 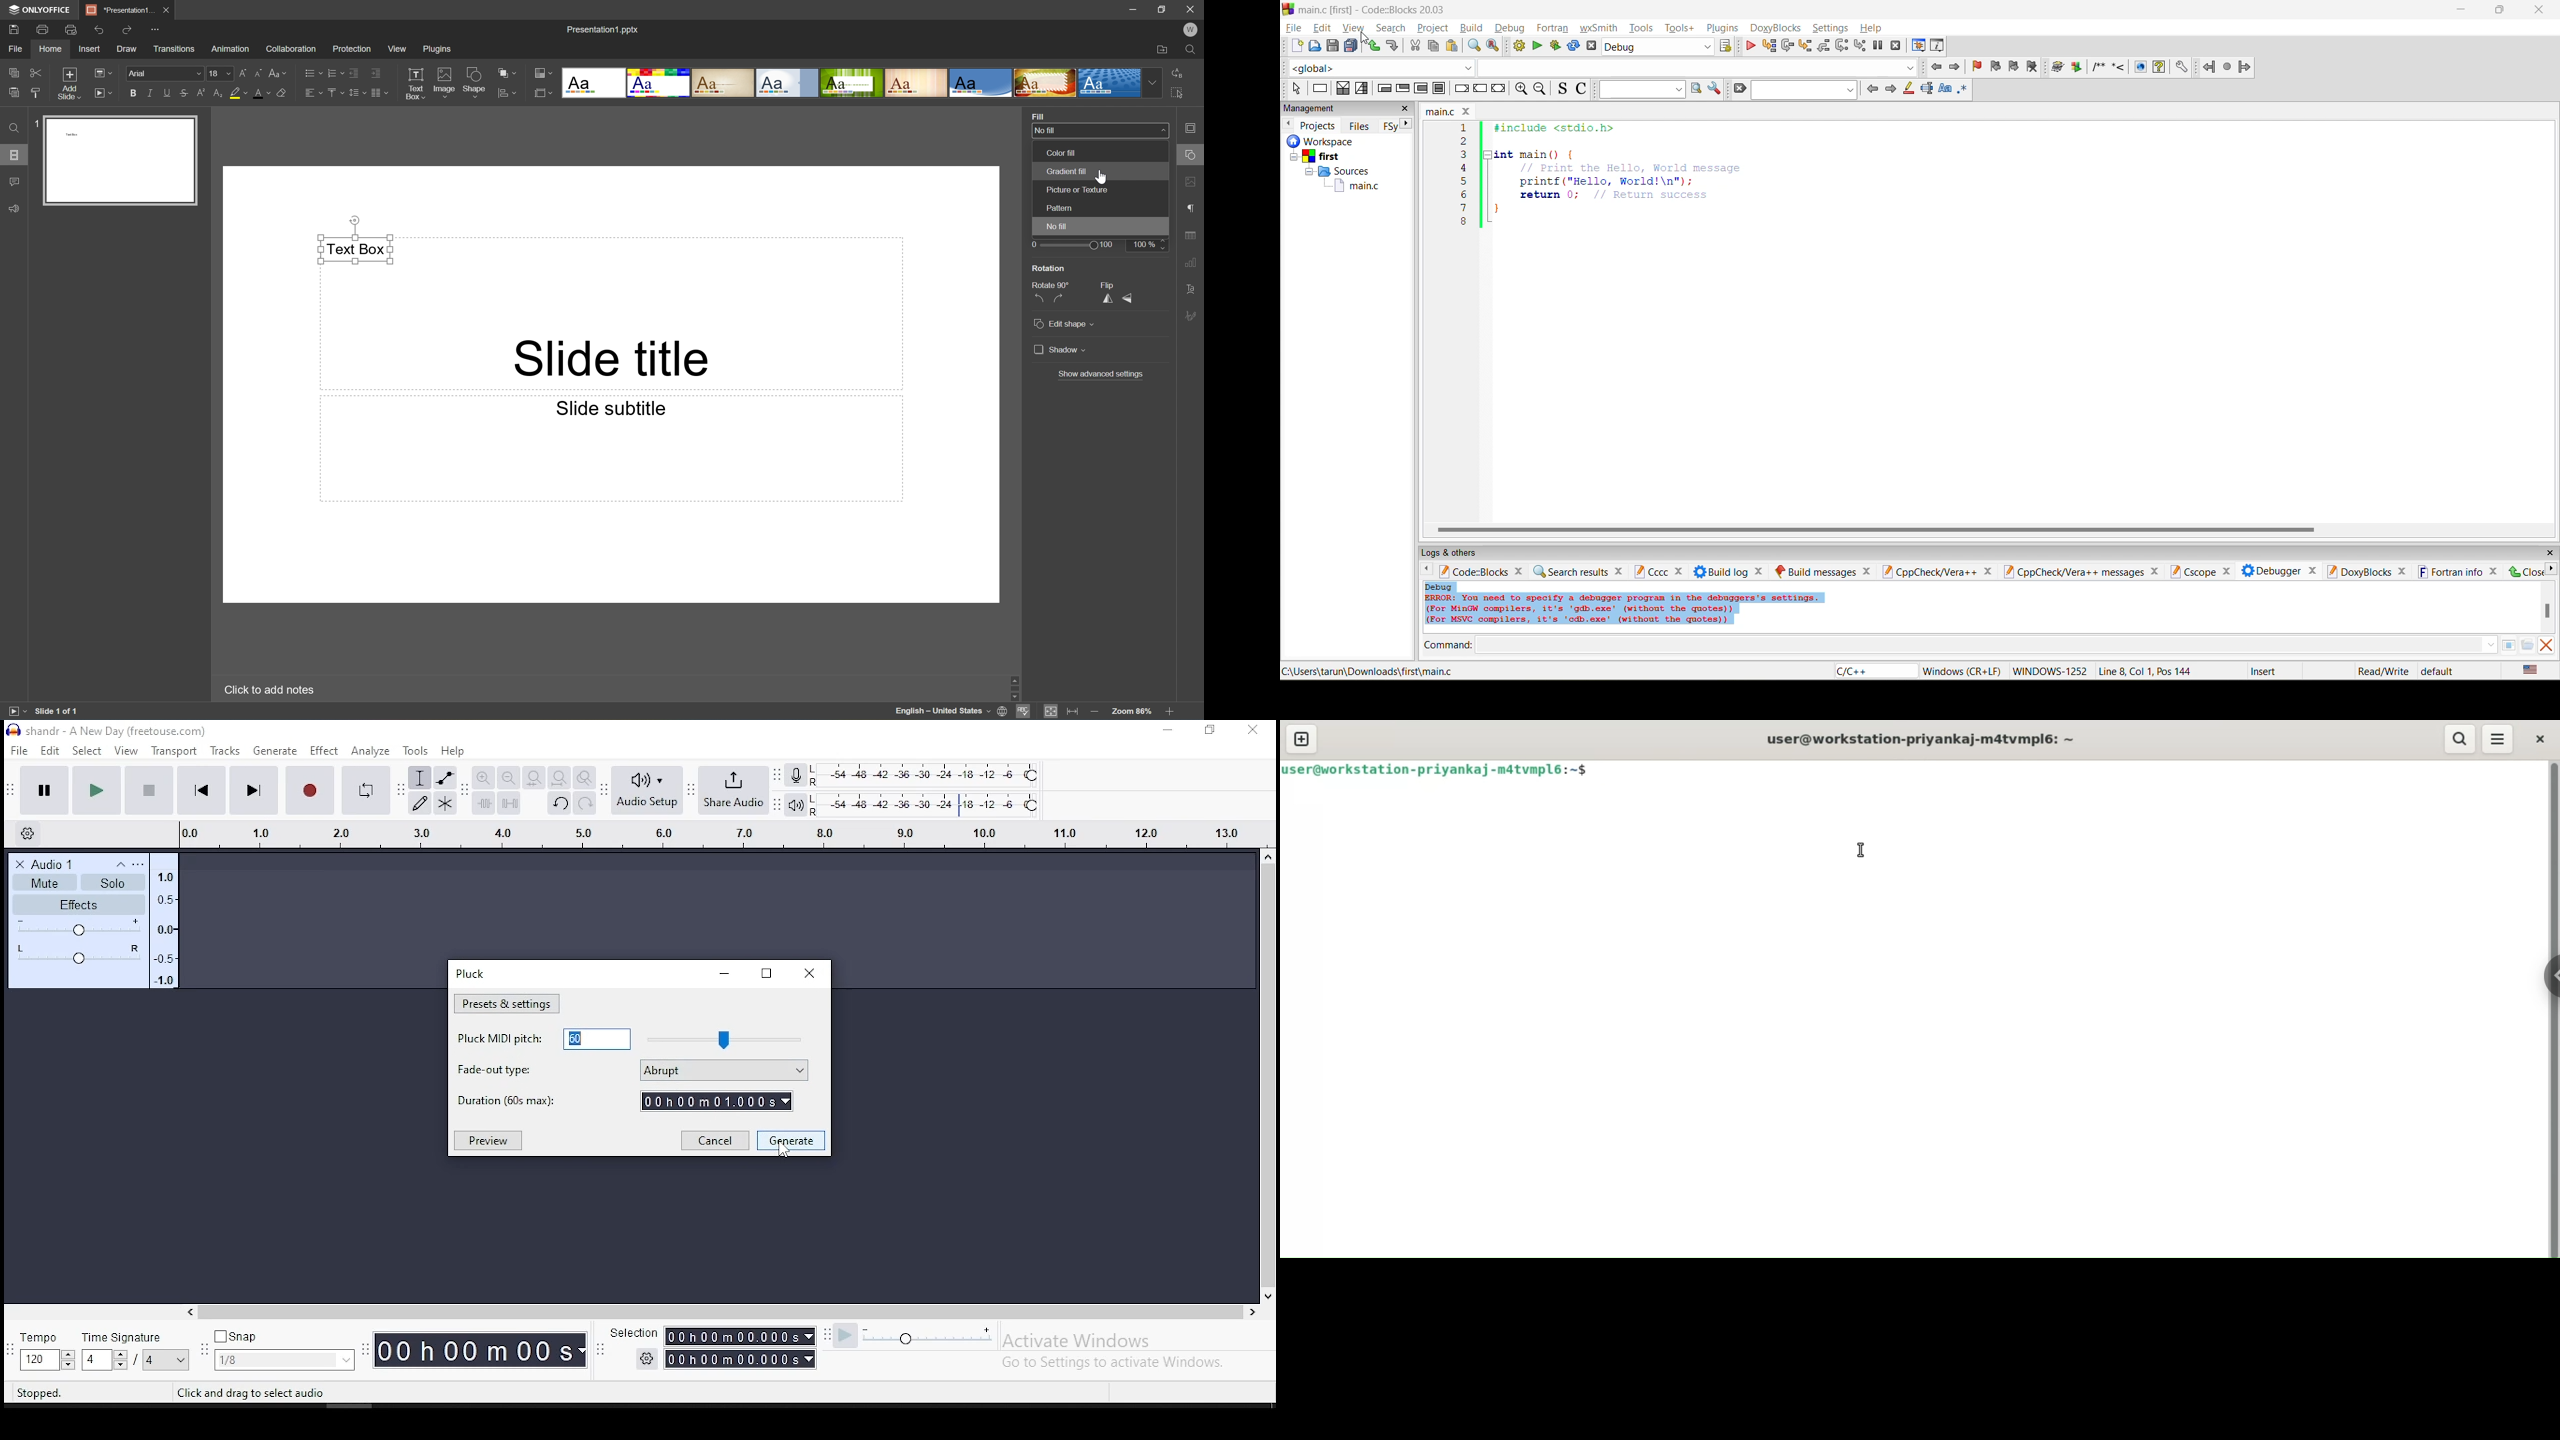 I want to click on Font size, so click(x=220, y=72).